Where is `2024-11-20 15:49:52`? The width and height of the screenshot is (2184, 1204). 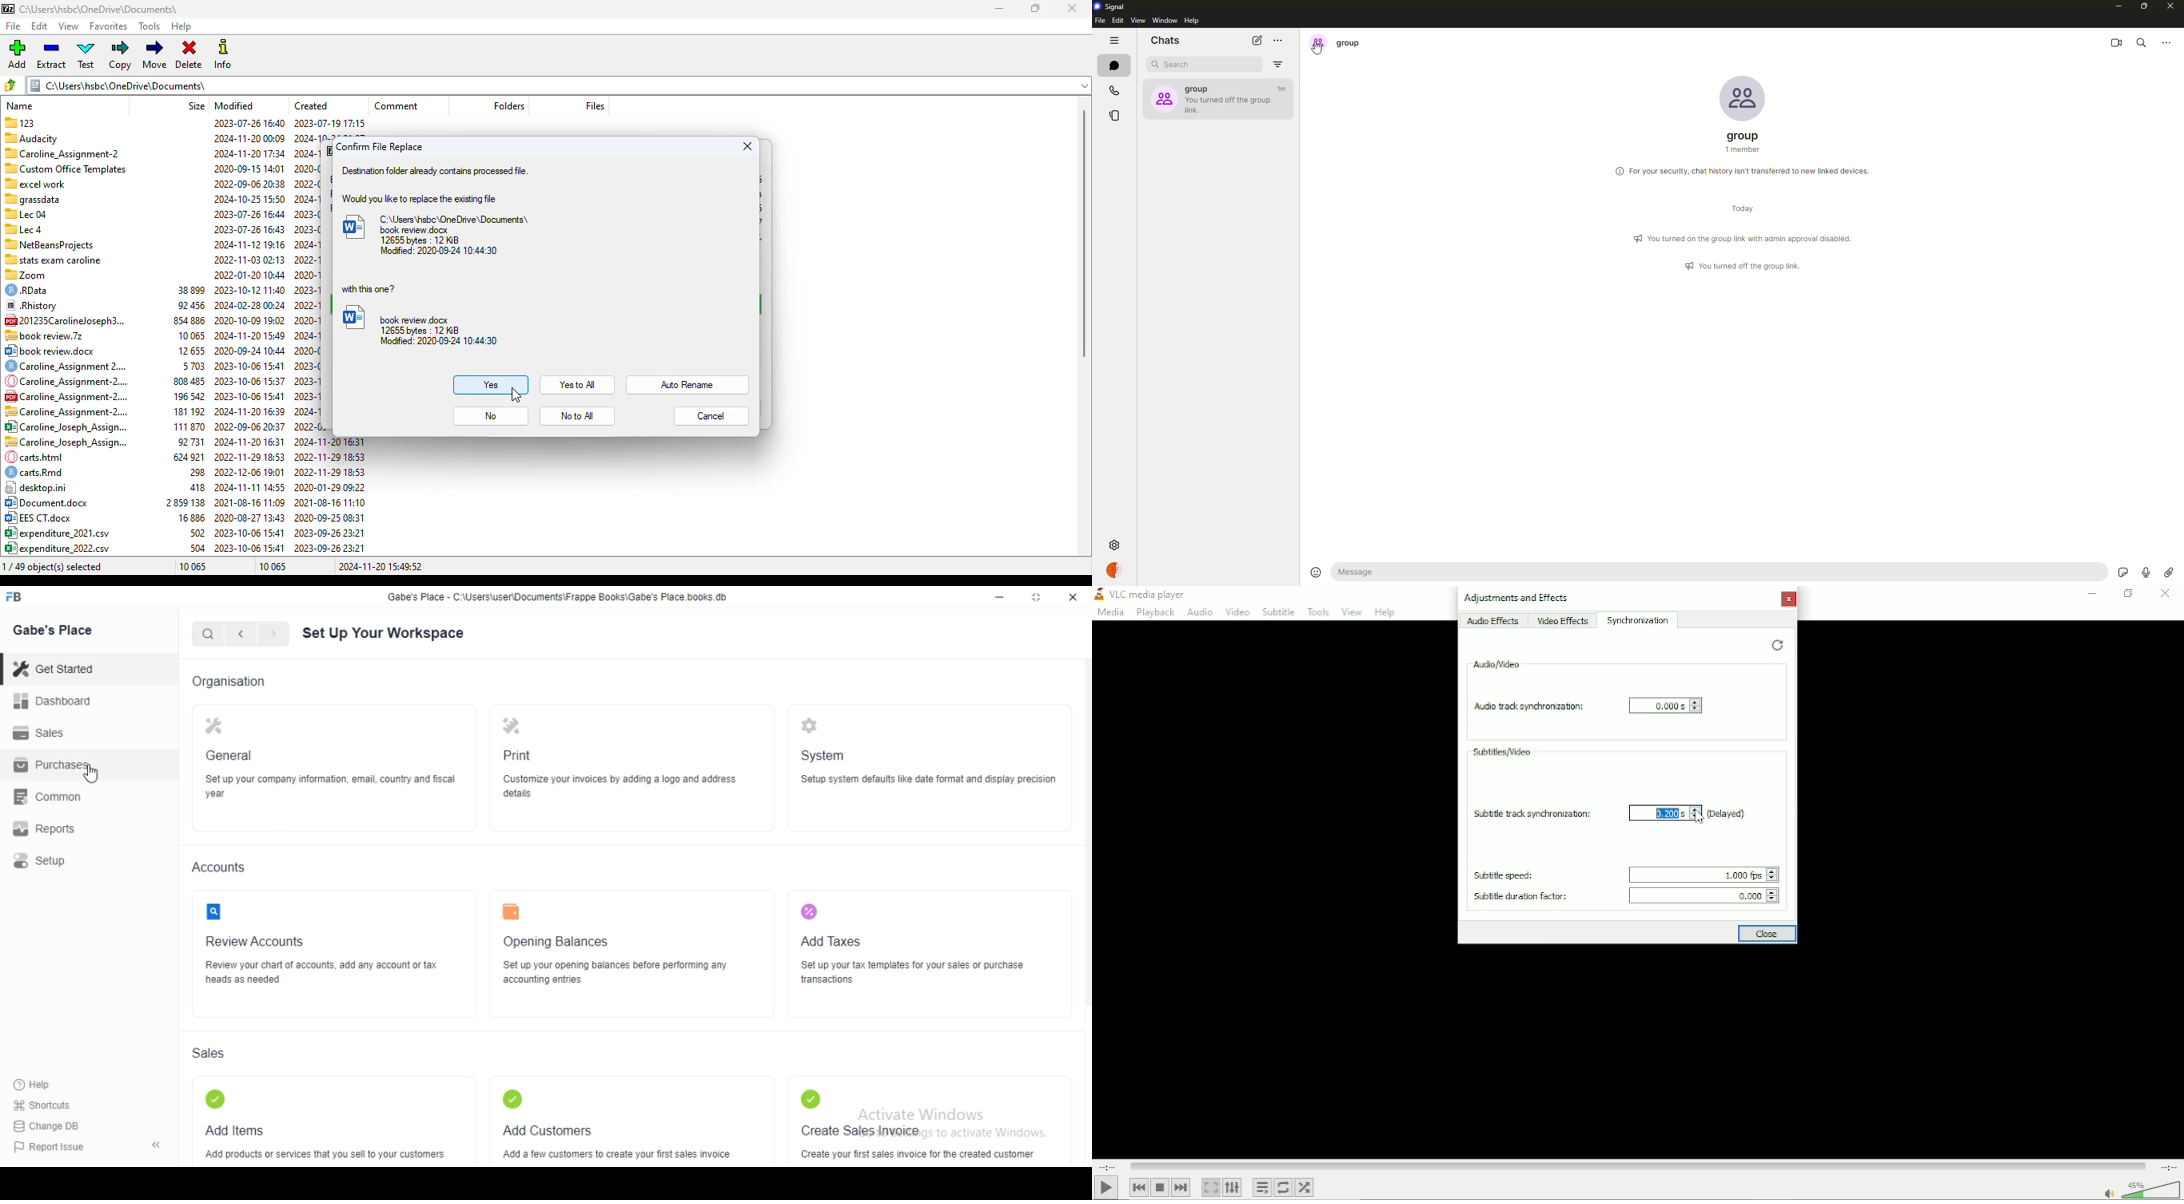 2024-11-20 15:49:52 is located at coordinates (382, 567).